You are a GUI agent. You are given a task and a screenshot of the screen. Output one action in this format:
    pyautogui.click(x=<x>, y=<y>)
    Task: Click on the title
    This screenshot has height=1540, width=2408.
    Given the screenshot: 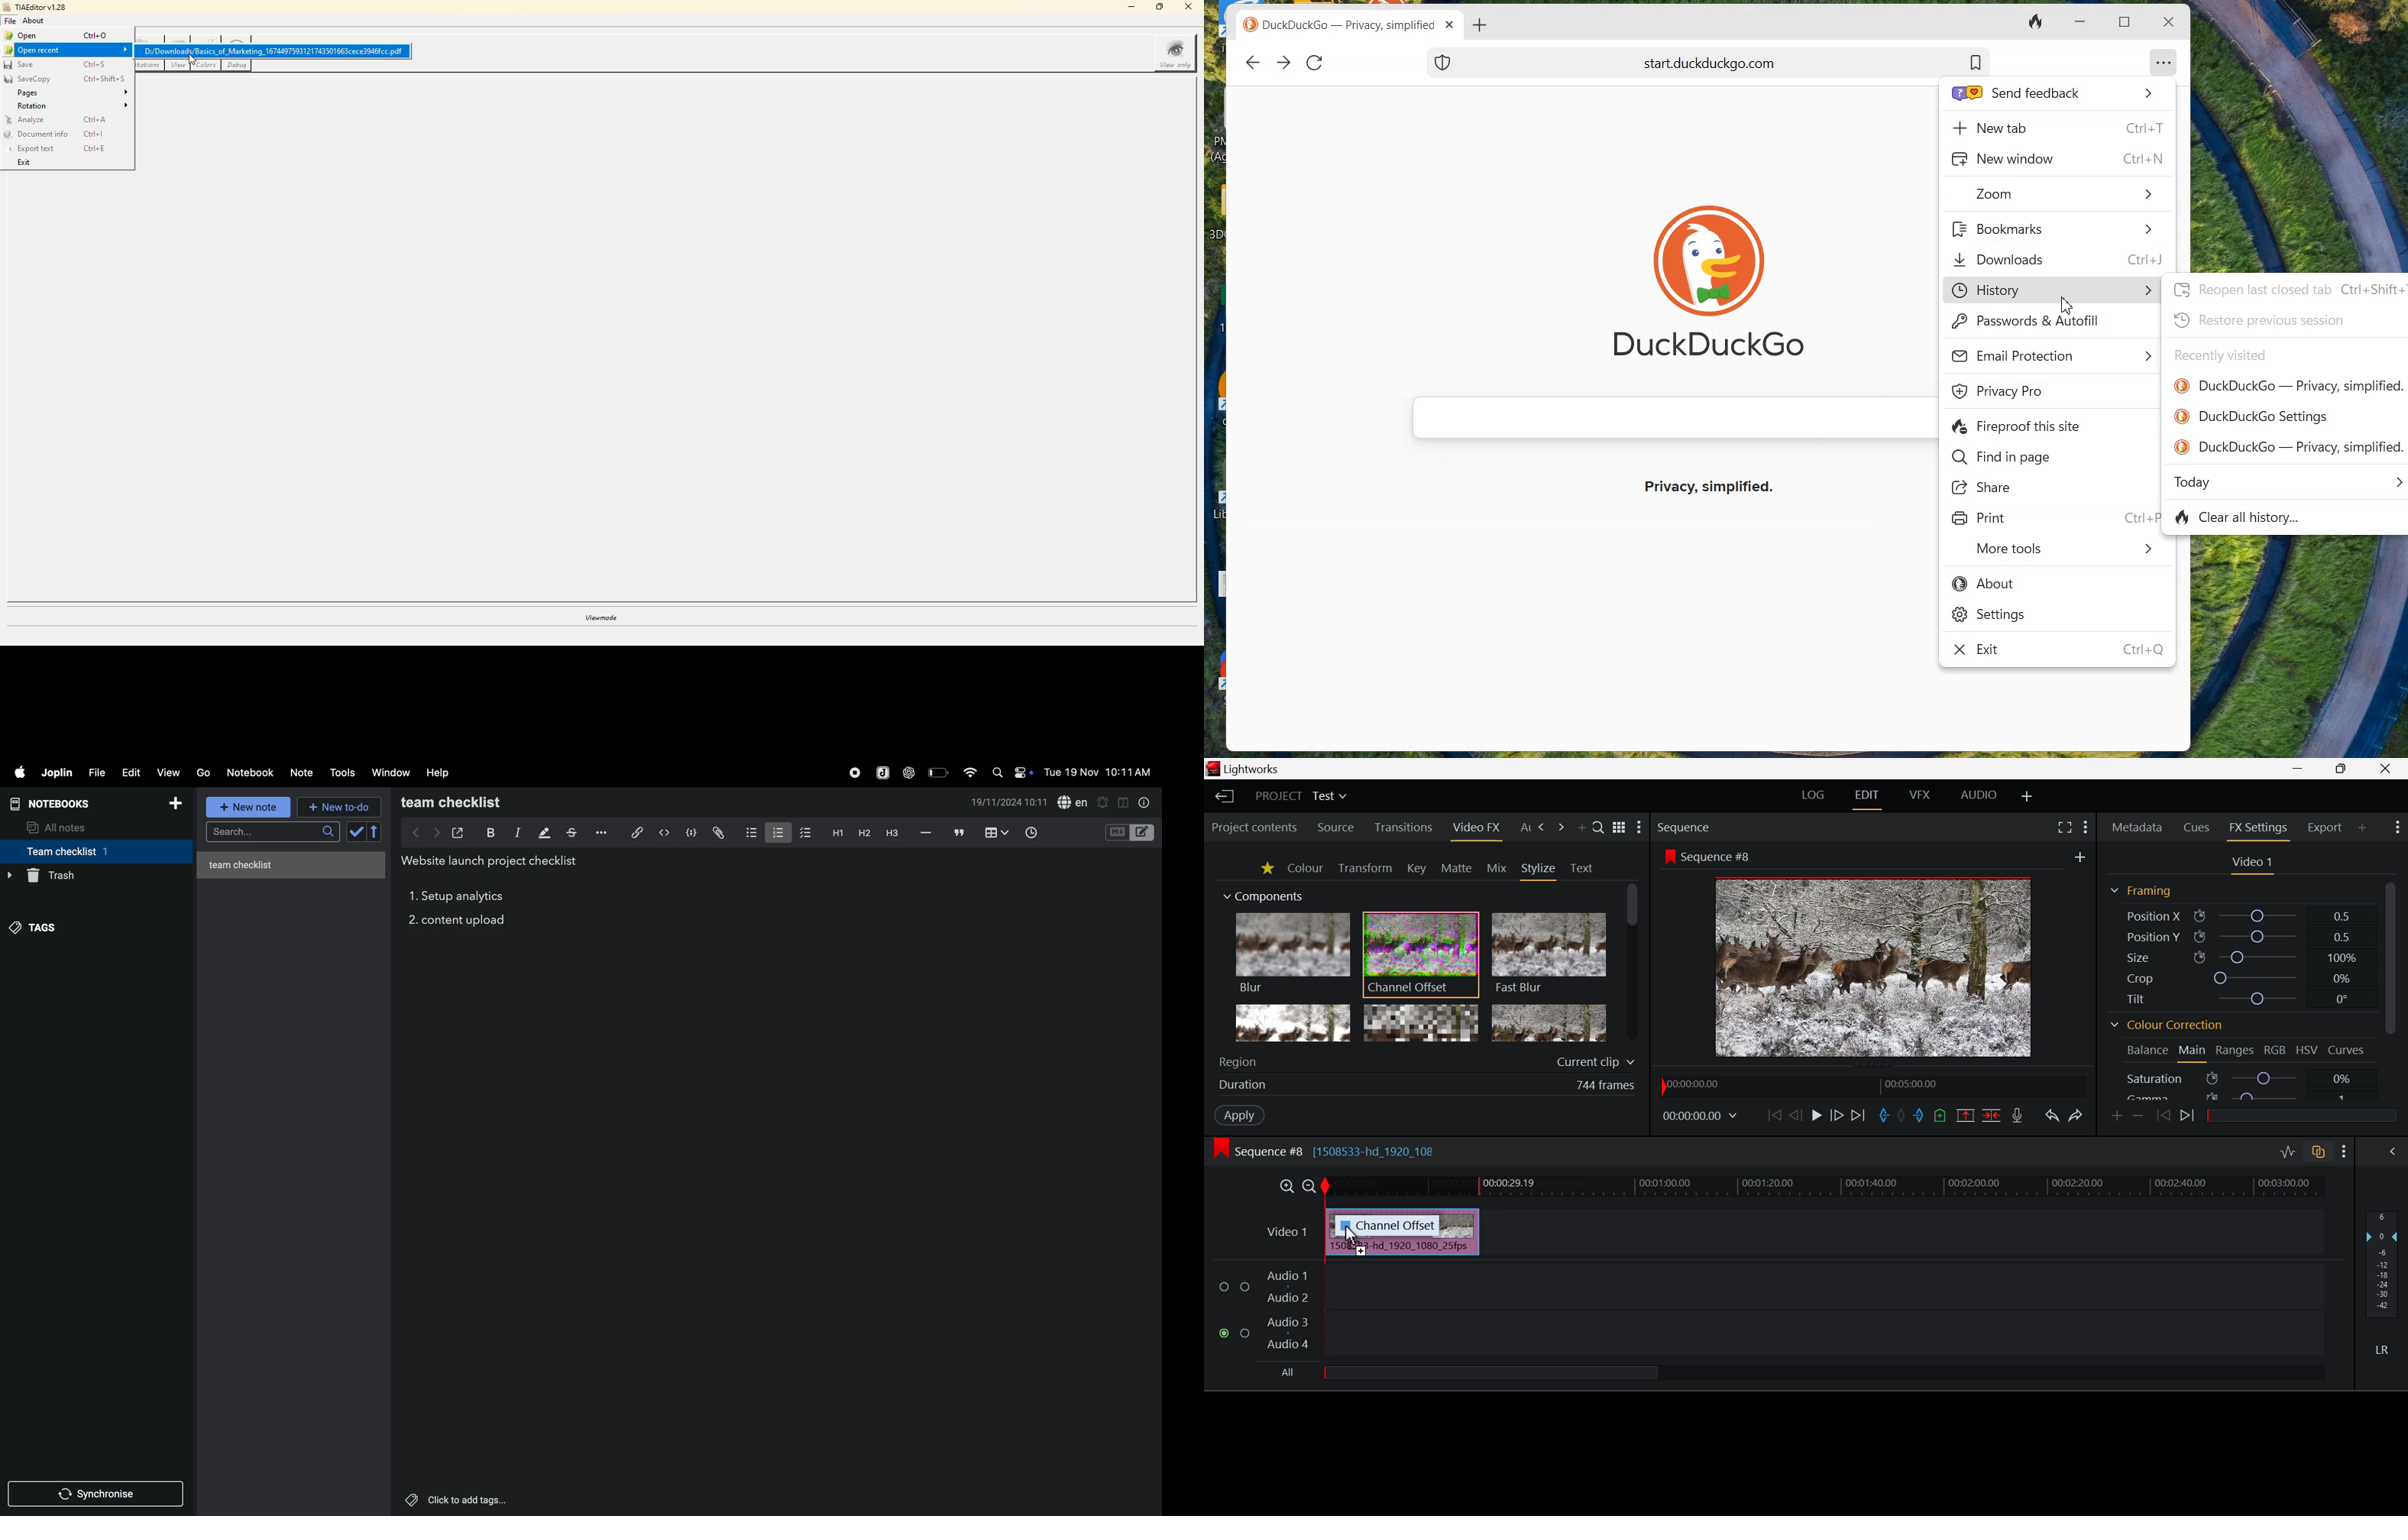 What is the action you would take?
    pyautogui.click(x=494, y=861)
    